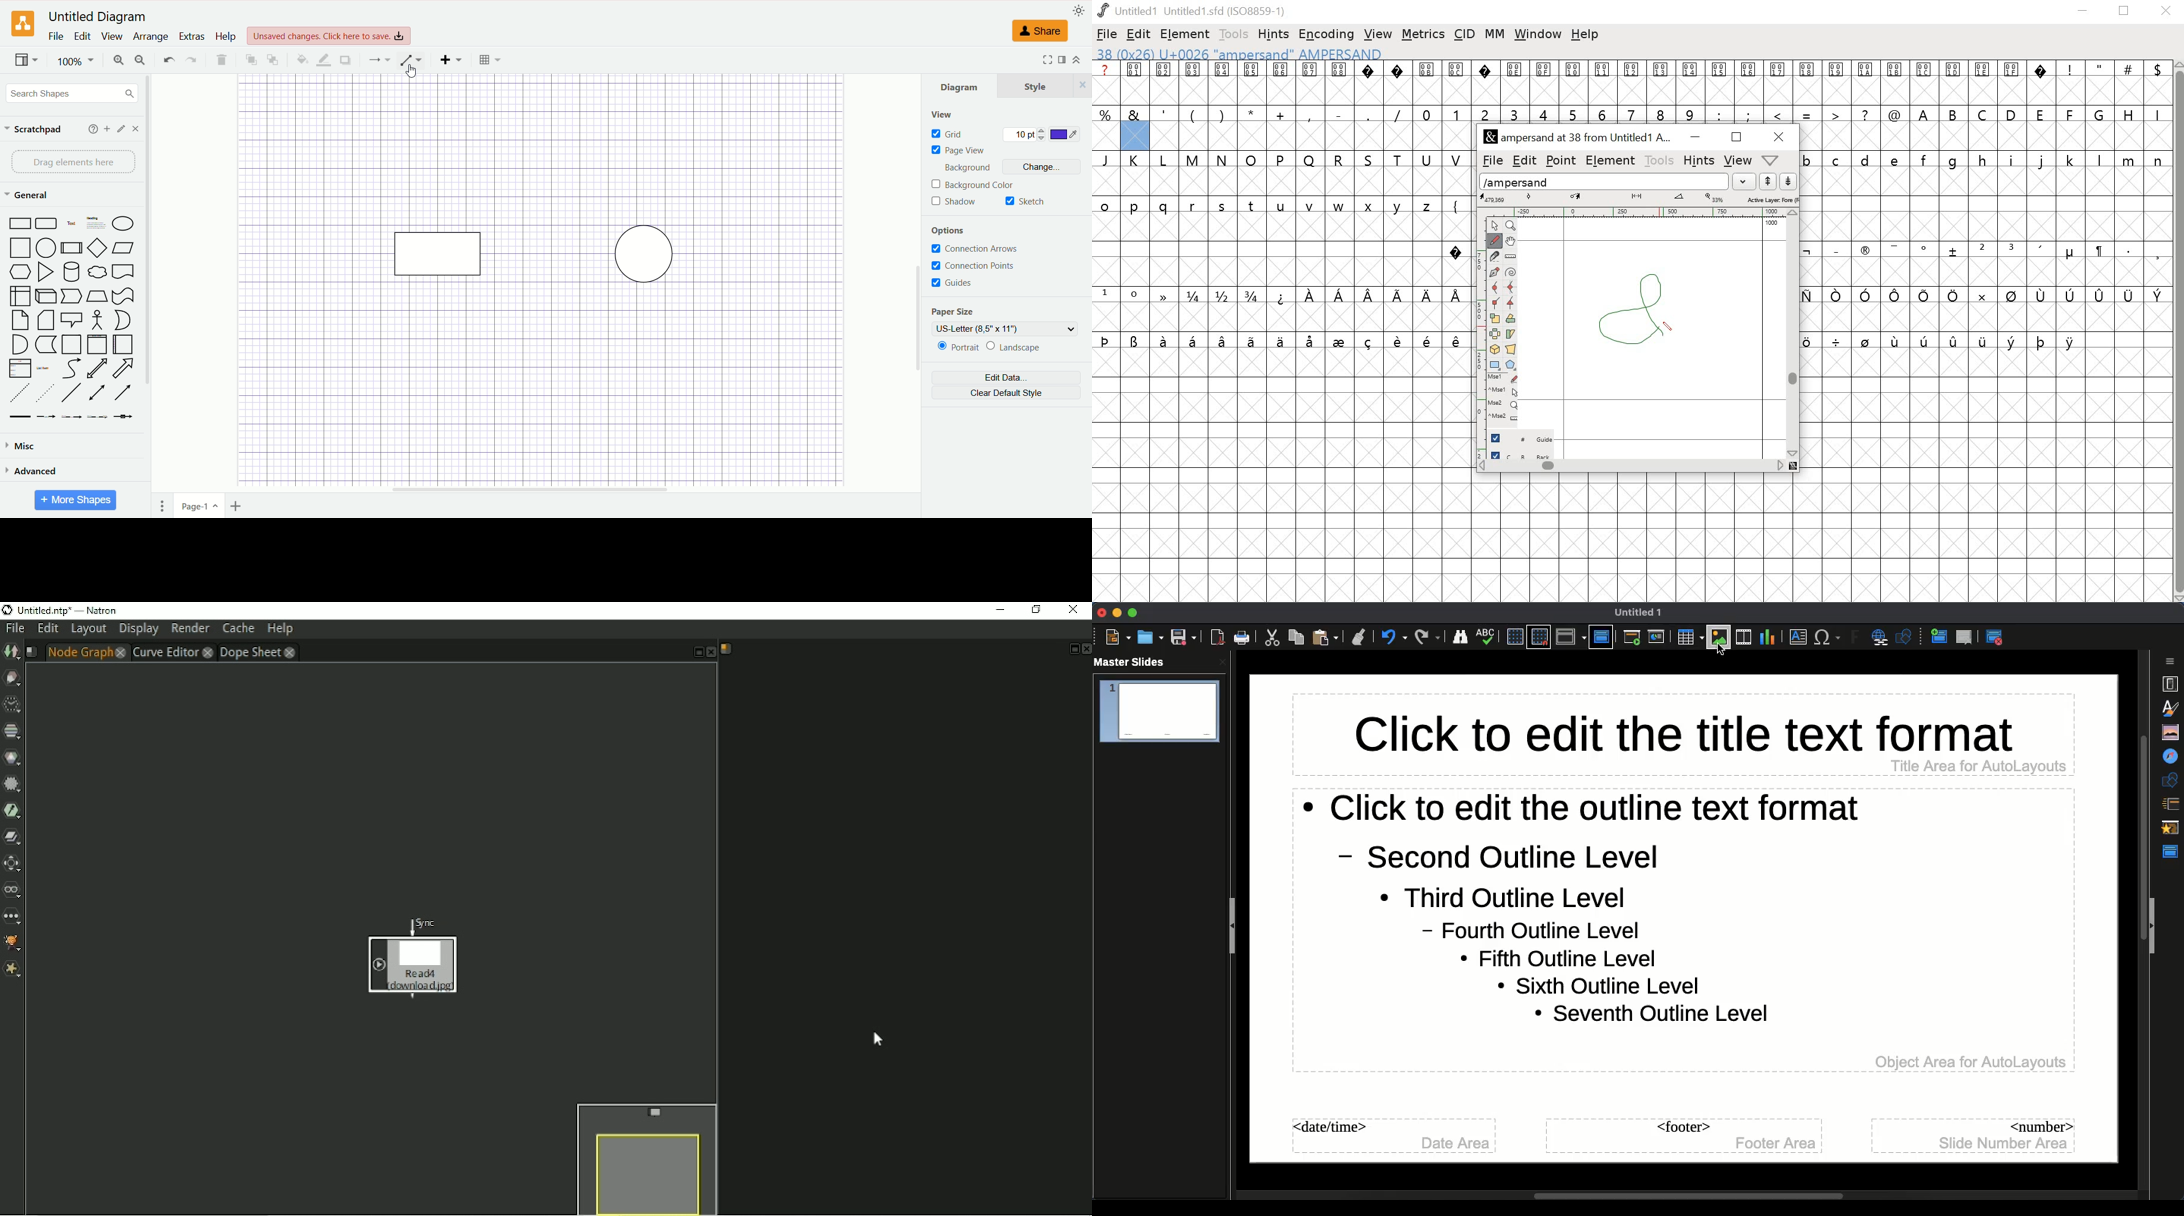  I want to click on horizontal scroll bar, so click(542, 487).